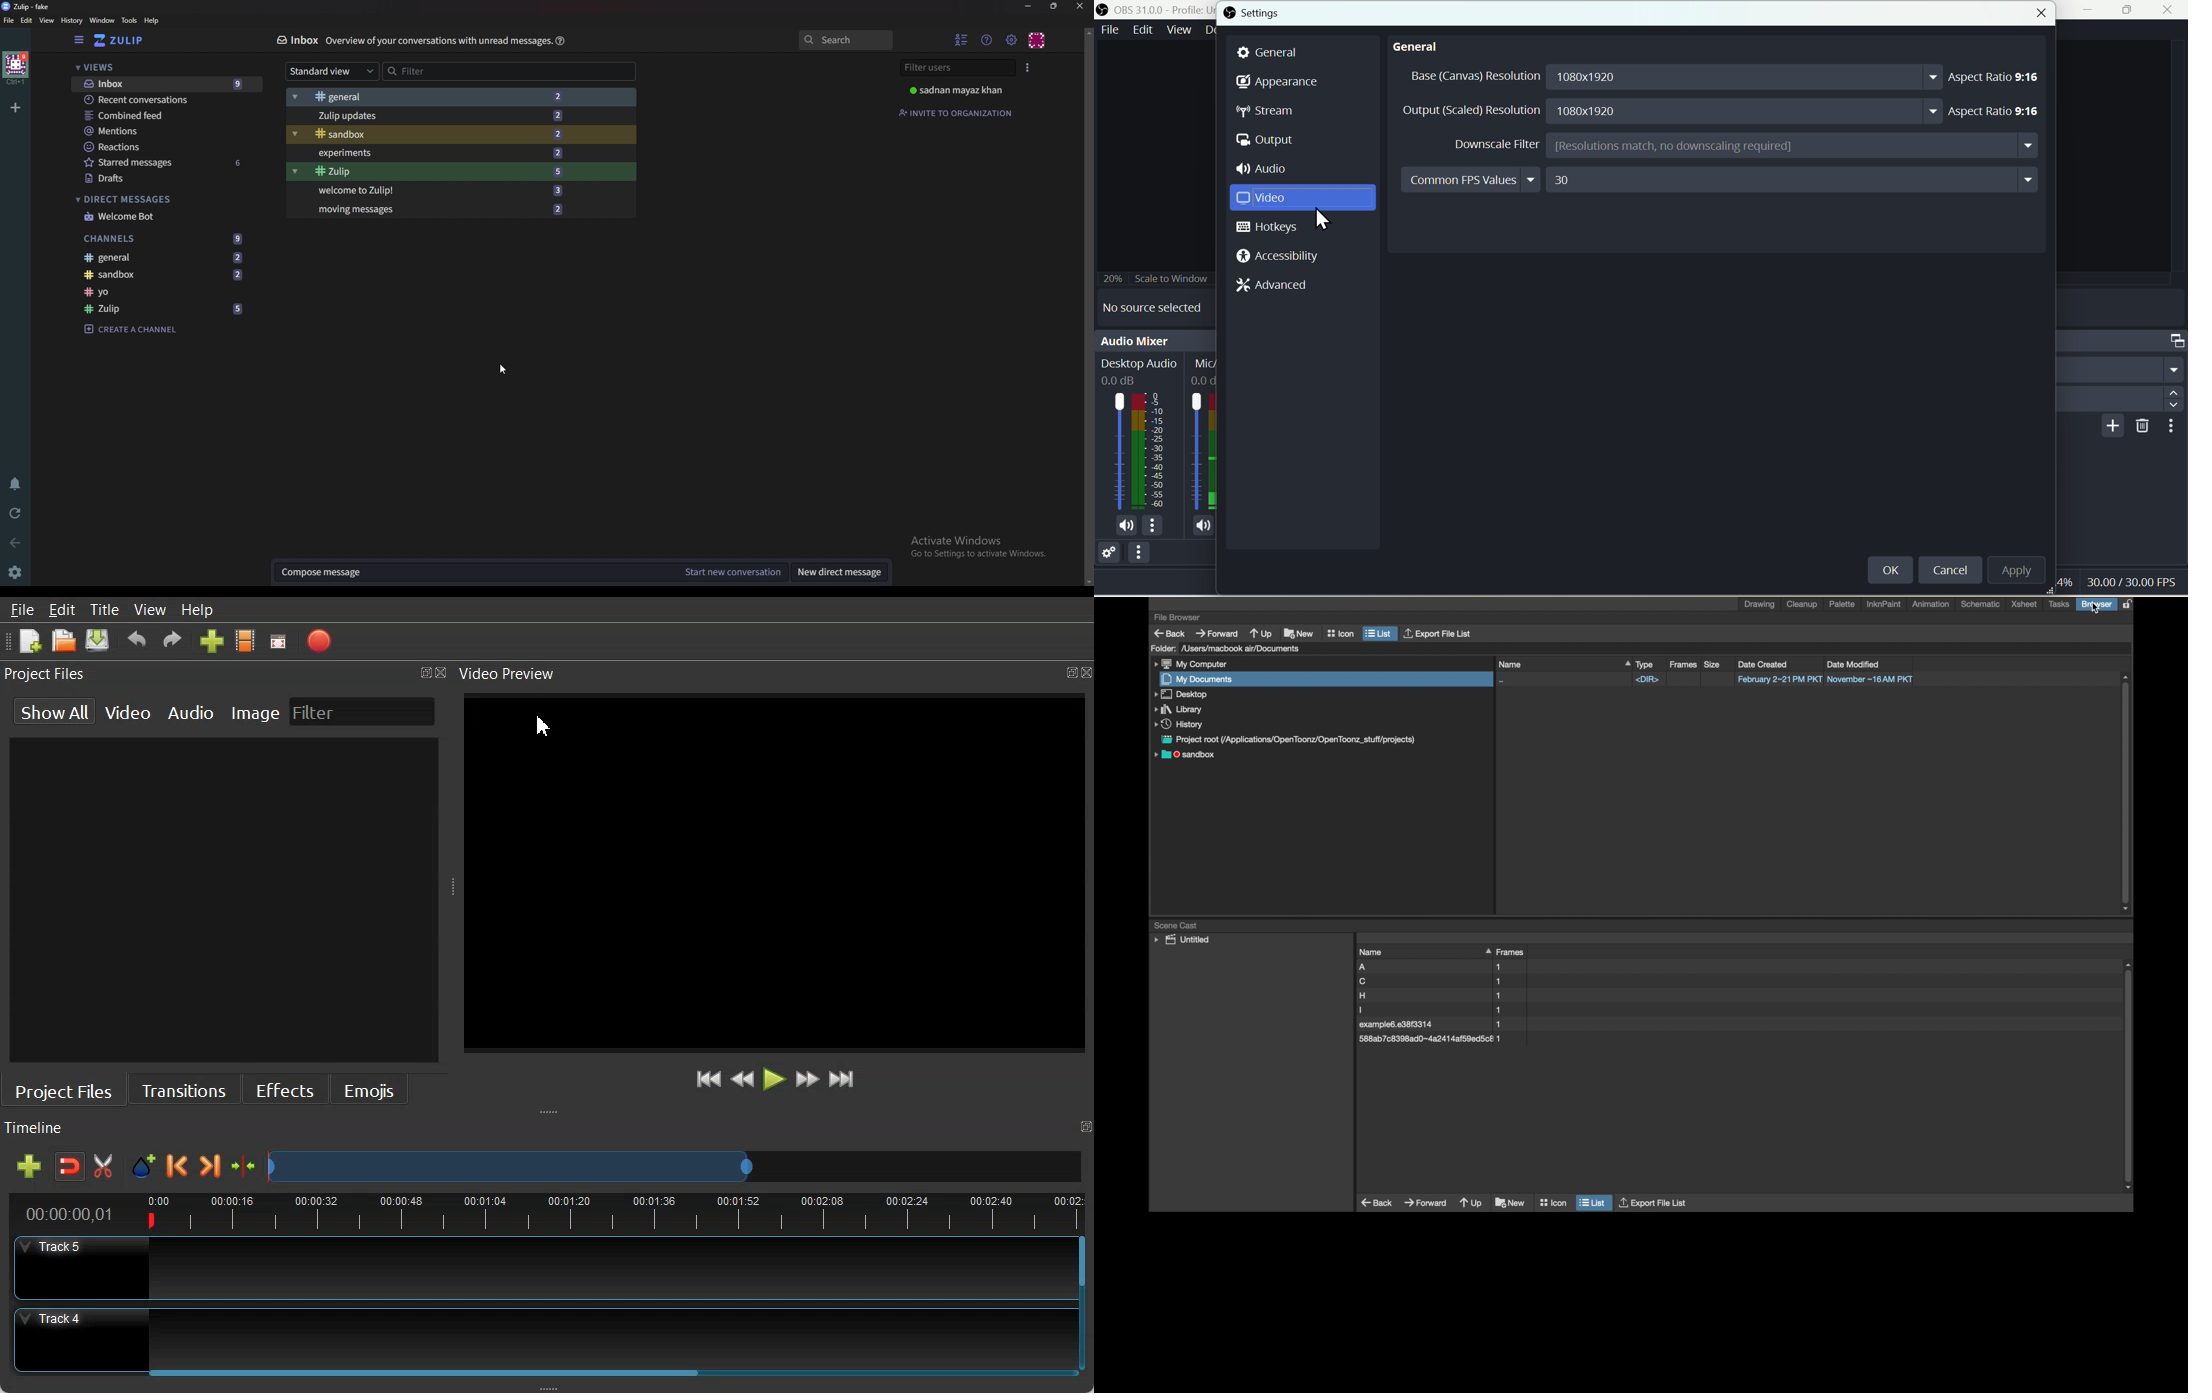 The image size is (2212, 1400). Describe the element at coordinates (1198, 680) in the screenshot. I see `my documents` at that location.